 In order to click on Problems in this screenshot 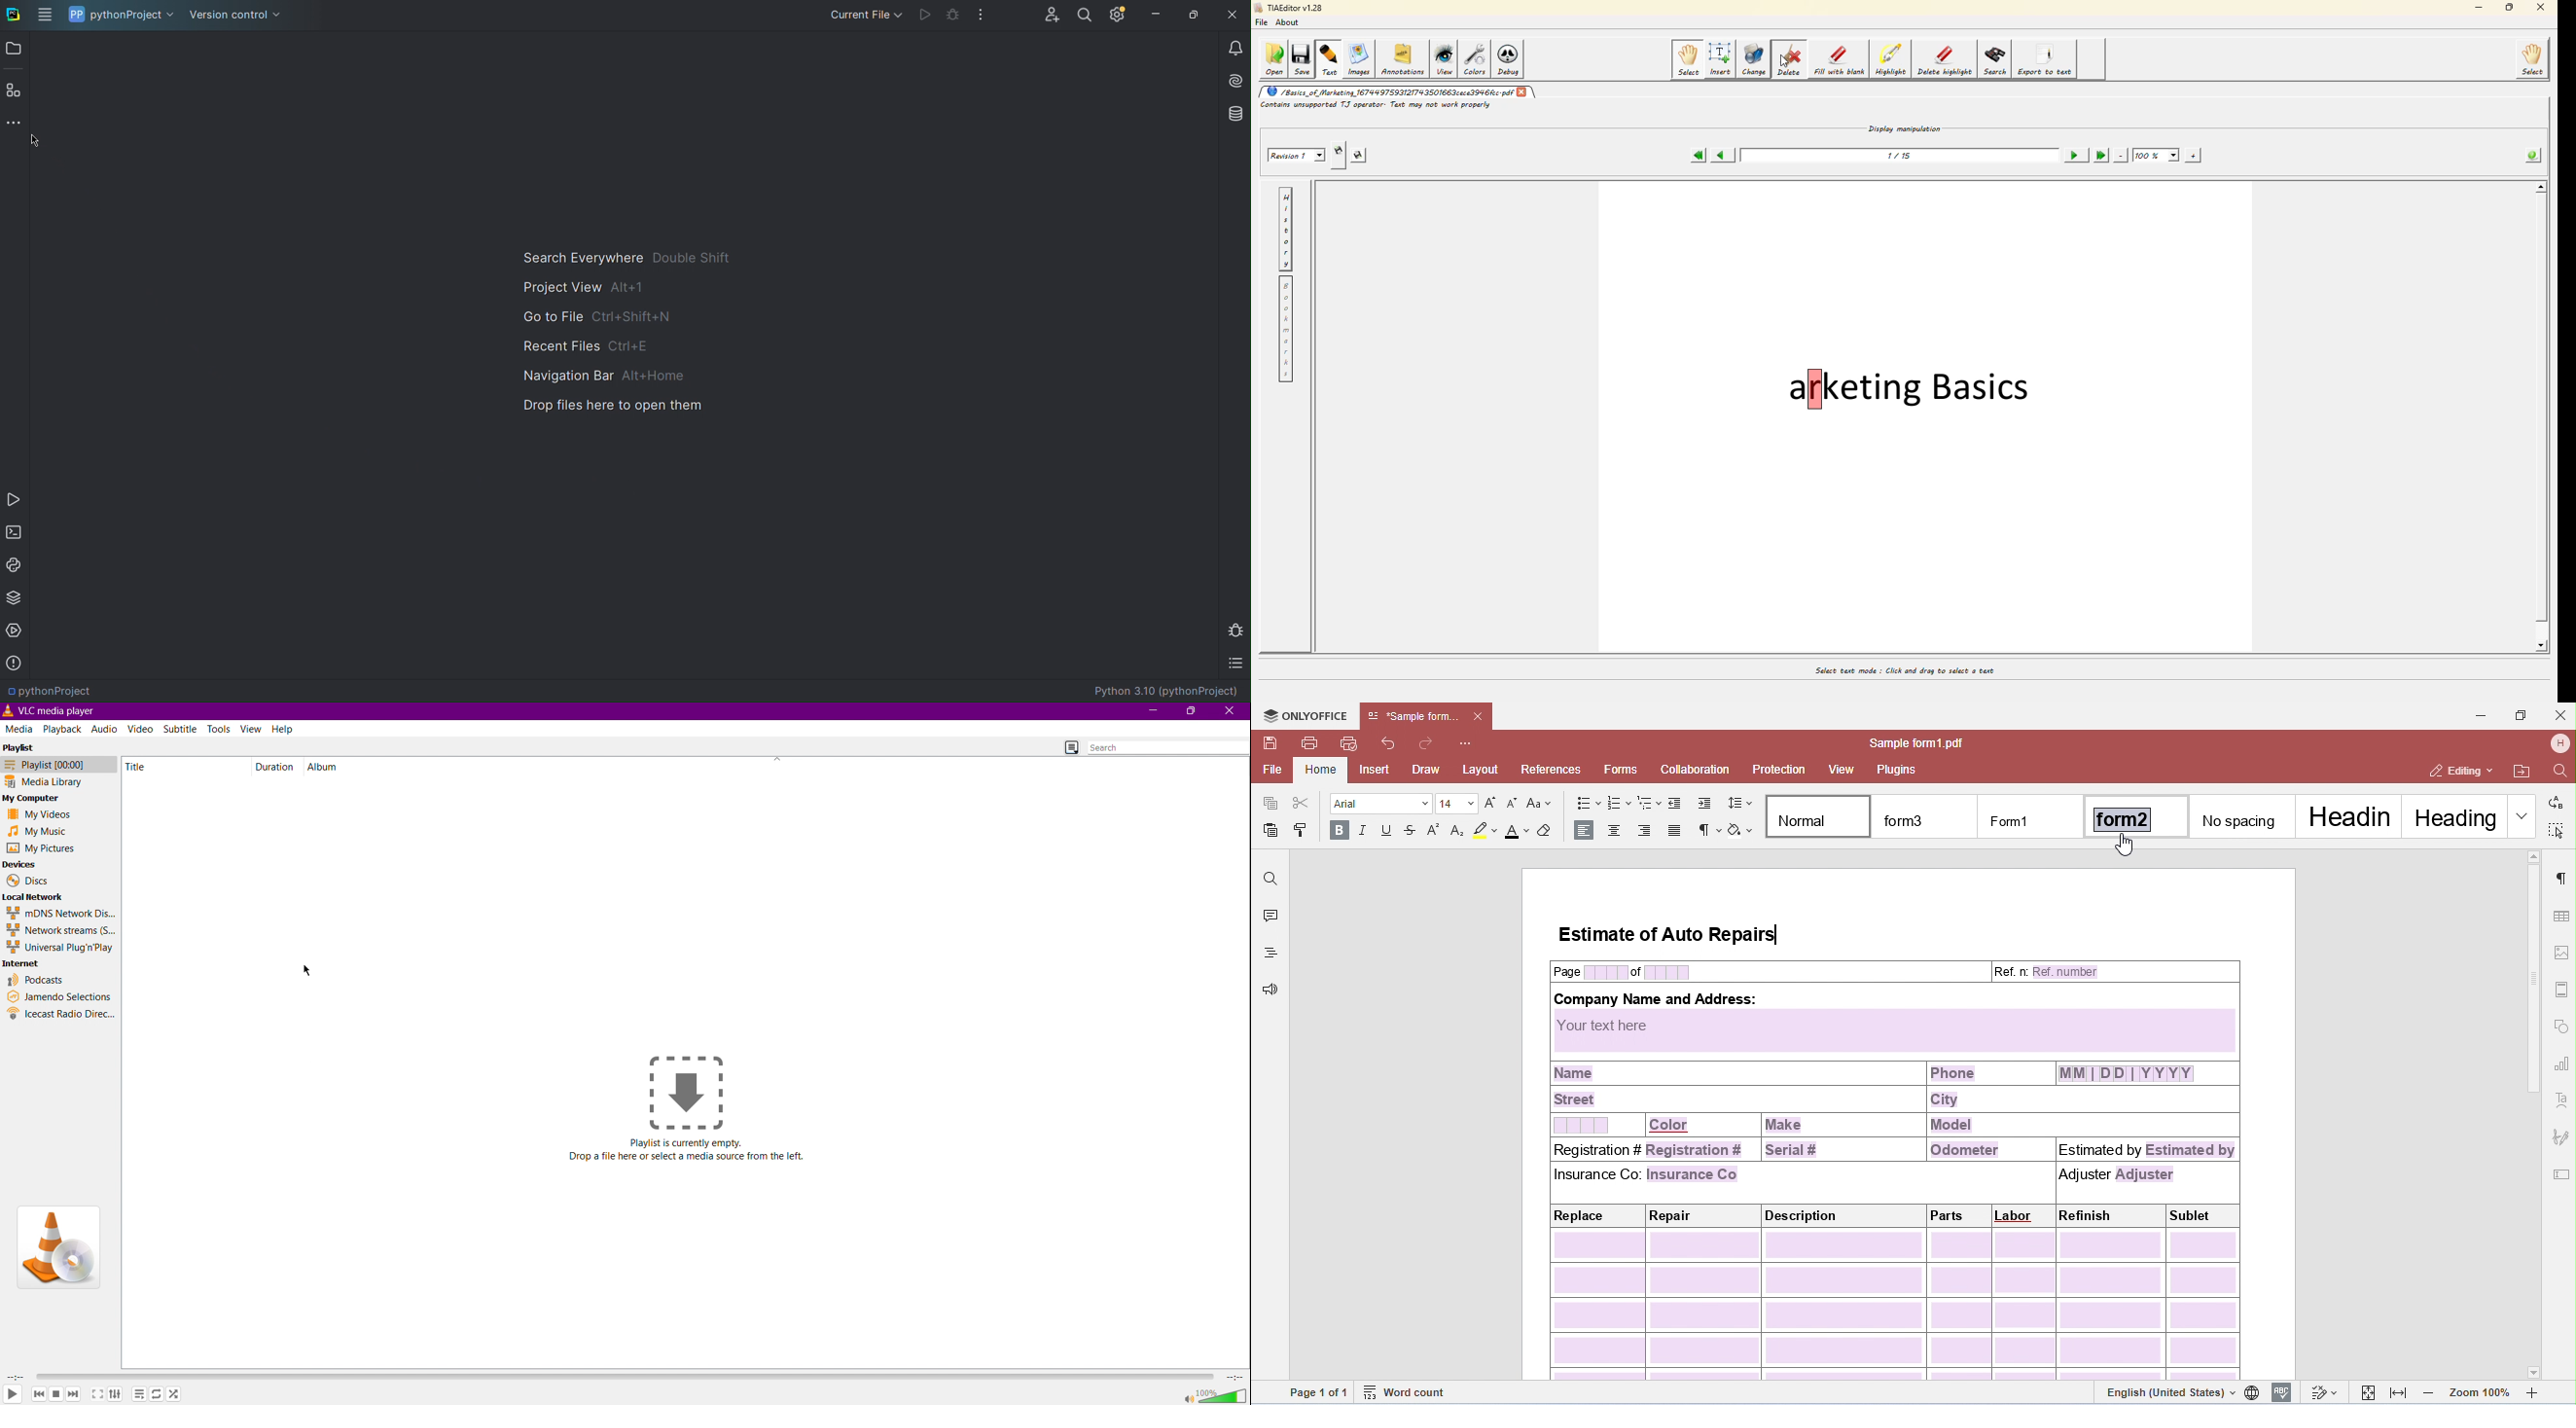, I will do `click(16, 661)`.